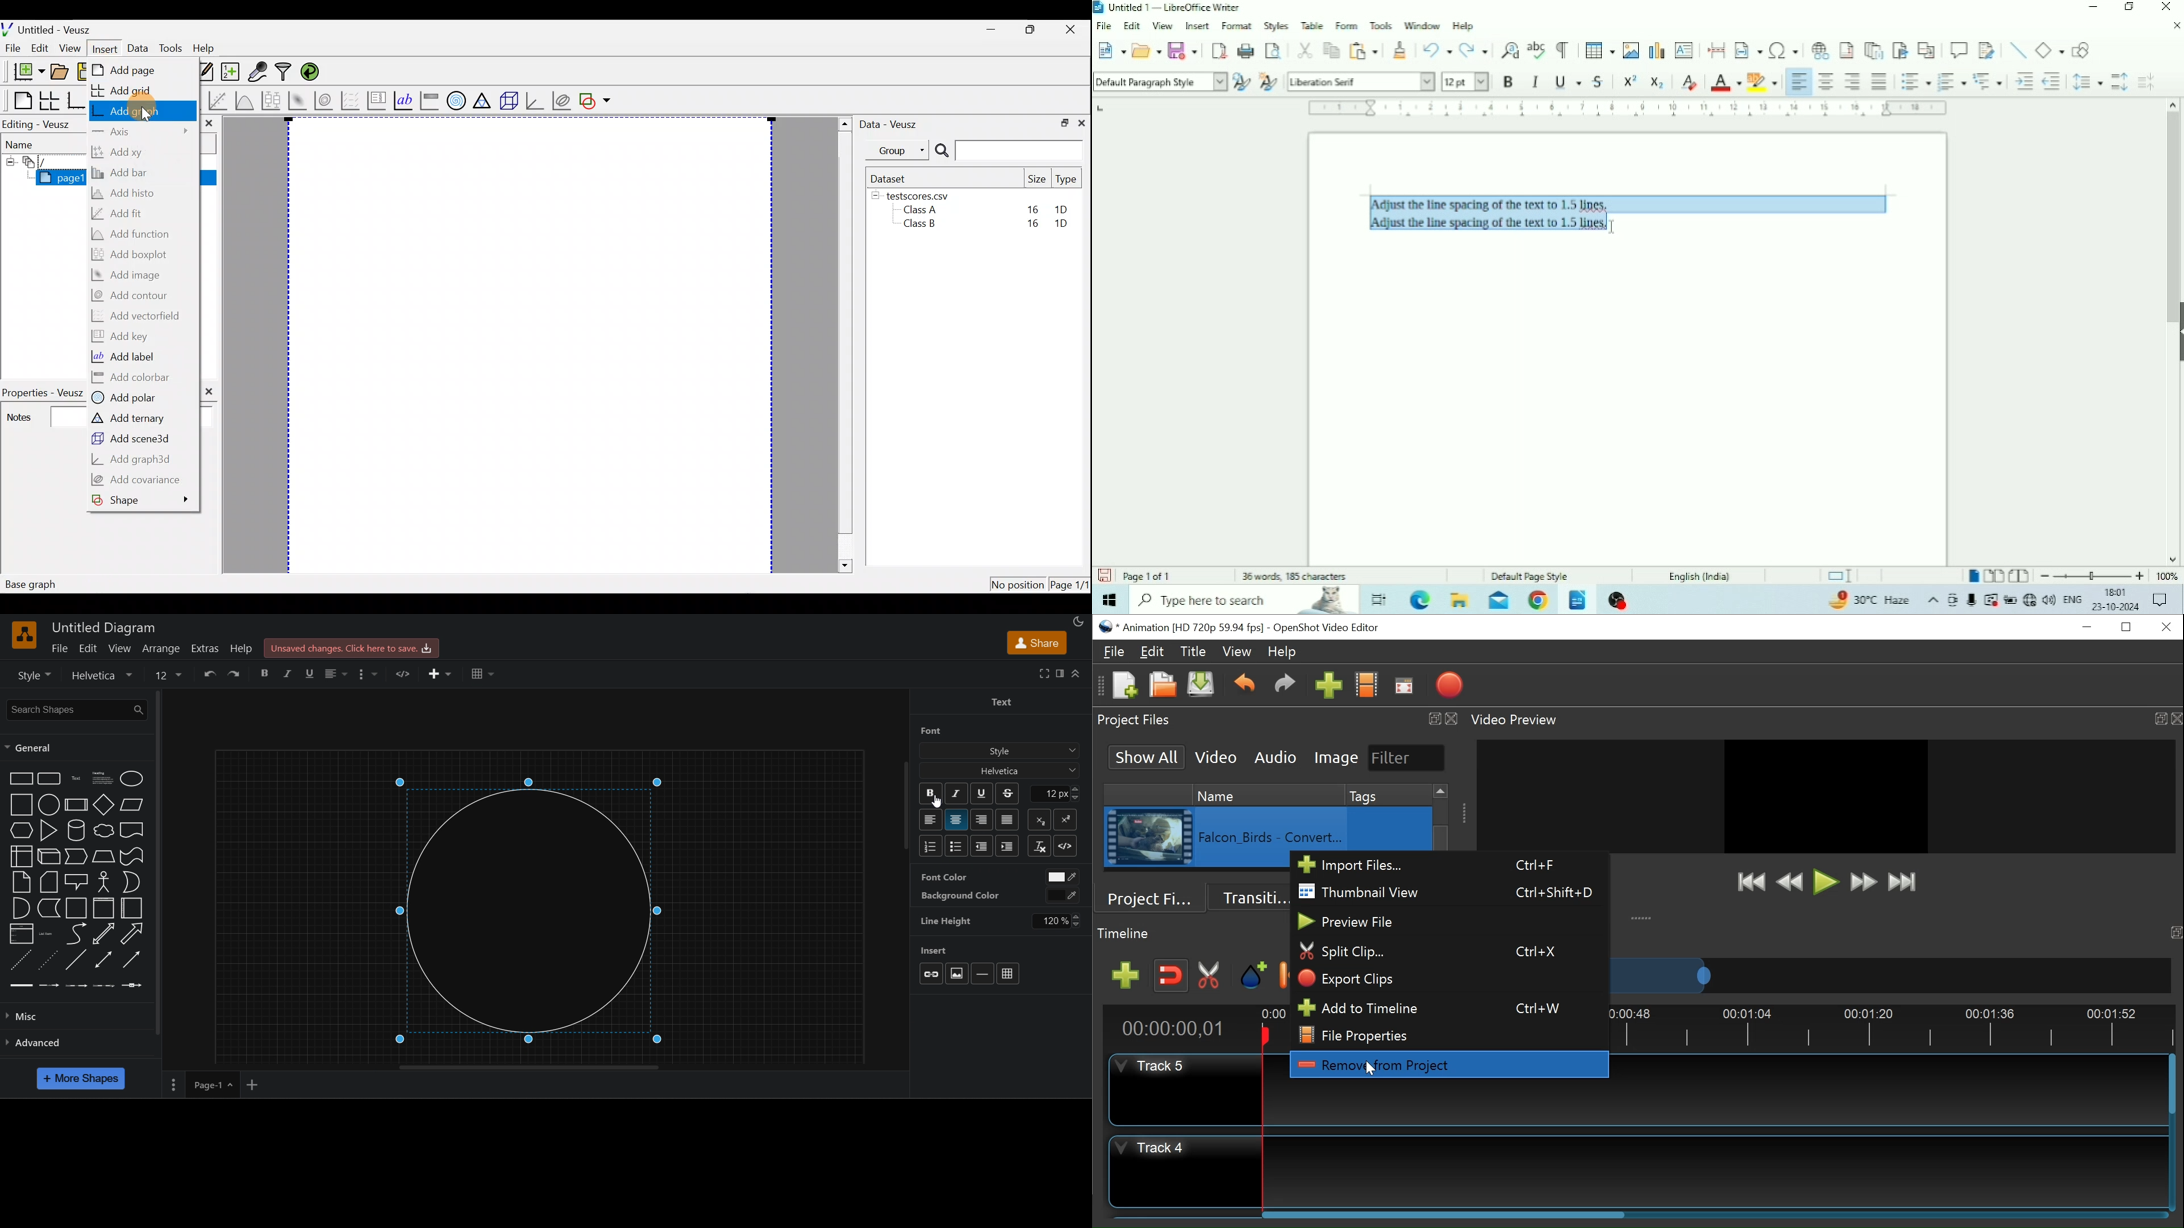  What do you see at coordinates (102, 986) in the screenshot?
I see `Connector 4` at bounding box center [102, 986].